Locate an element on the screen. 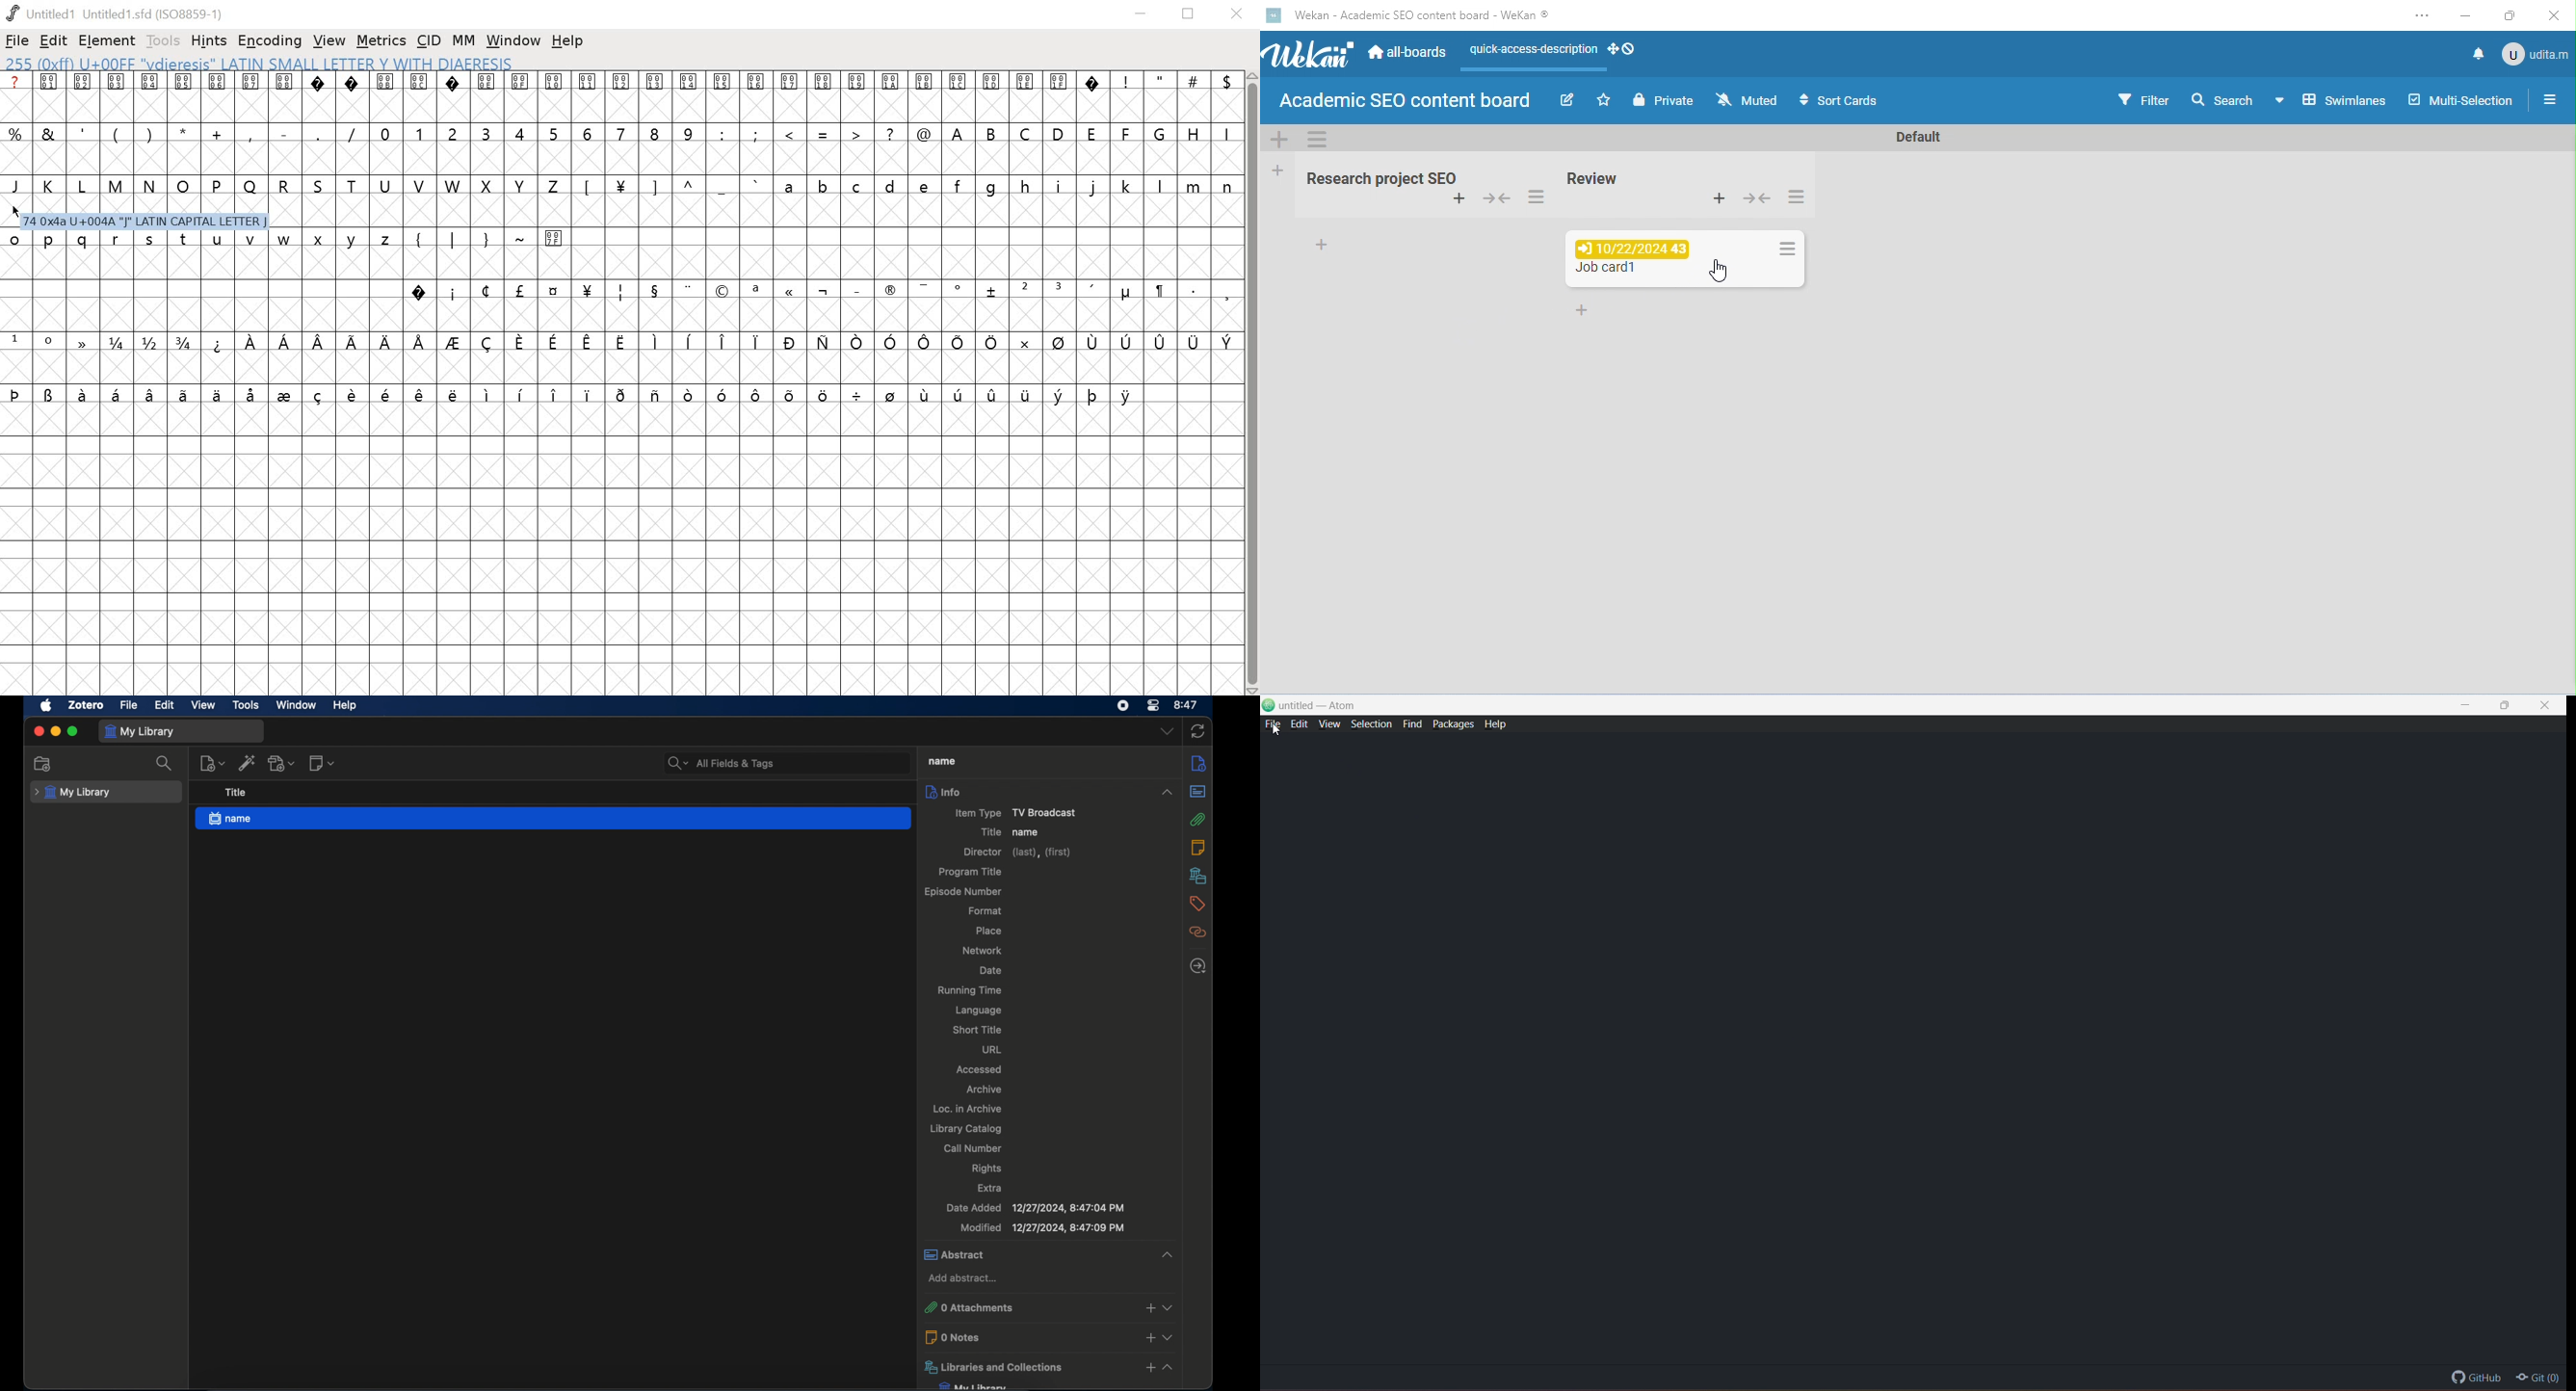 The height and width of the screenshot is (1400, 2576). lower case letter is located at coordinates (1007, 186).